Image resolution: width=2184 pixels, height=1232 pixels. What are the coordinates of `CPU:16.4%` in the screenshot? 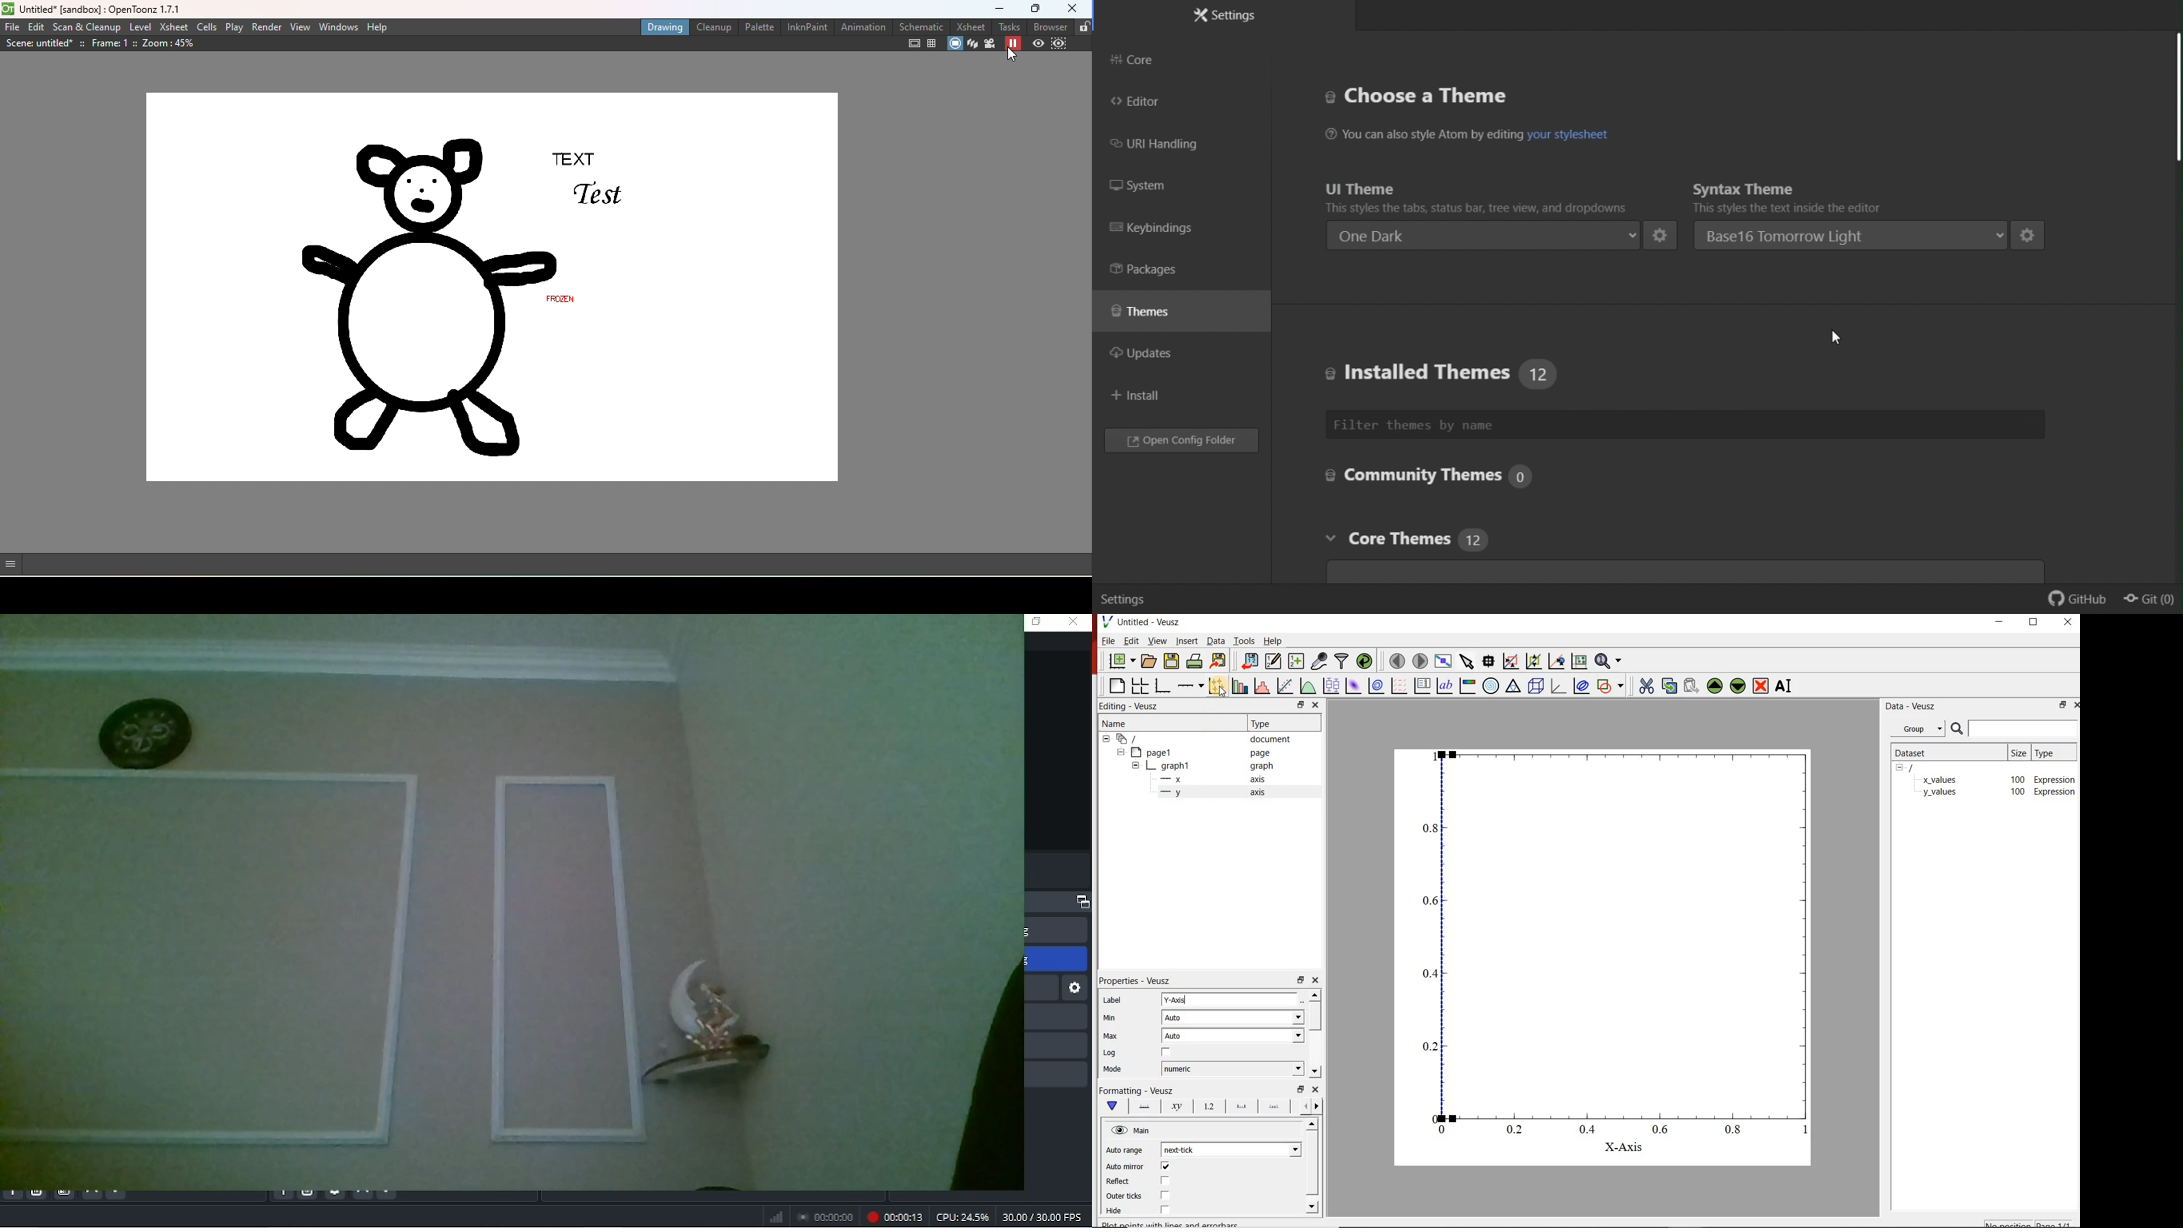 It's located at (963, 1218).